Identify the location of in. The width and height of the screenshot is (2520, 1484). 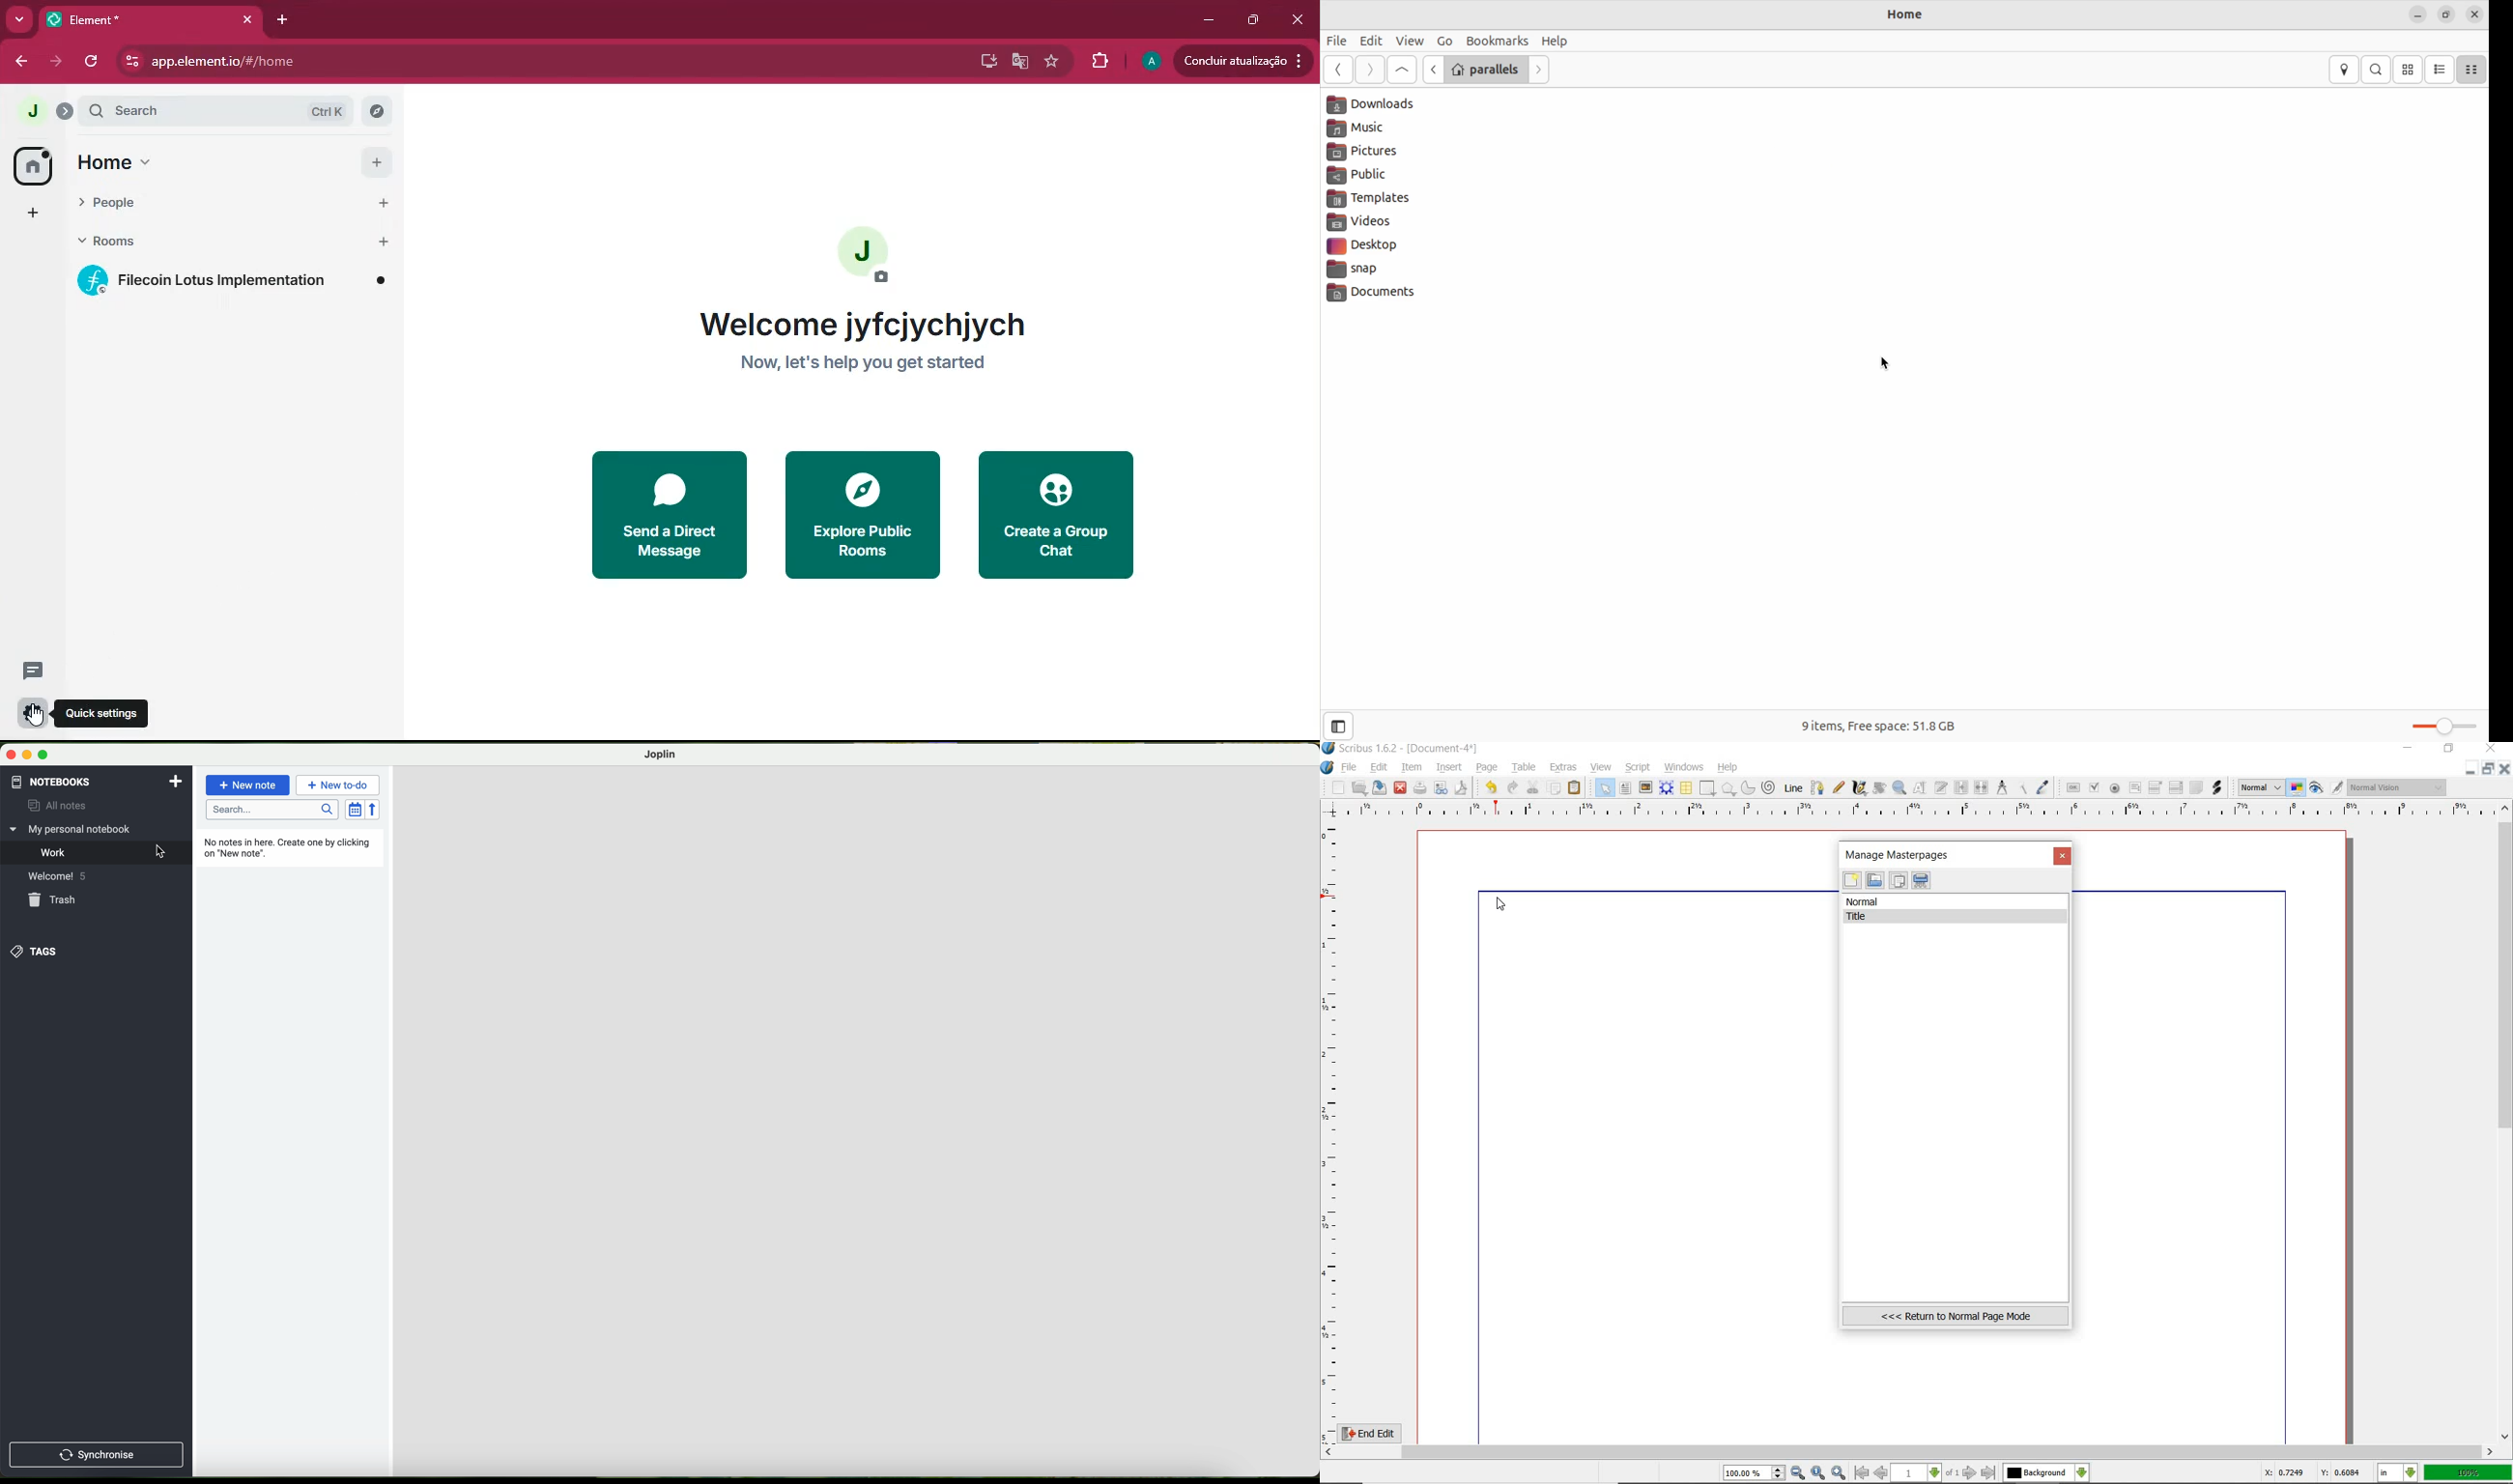
(2399, 1473).